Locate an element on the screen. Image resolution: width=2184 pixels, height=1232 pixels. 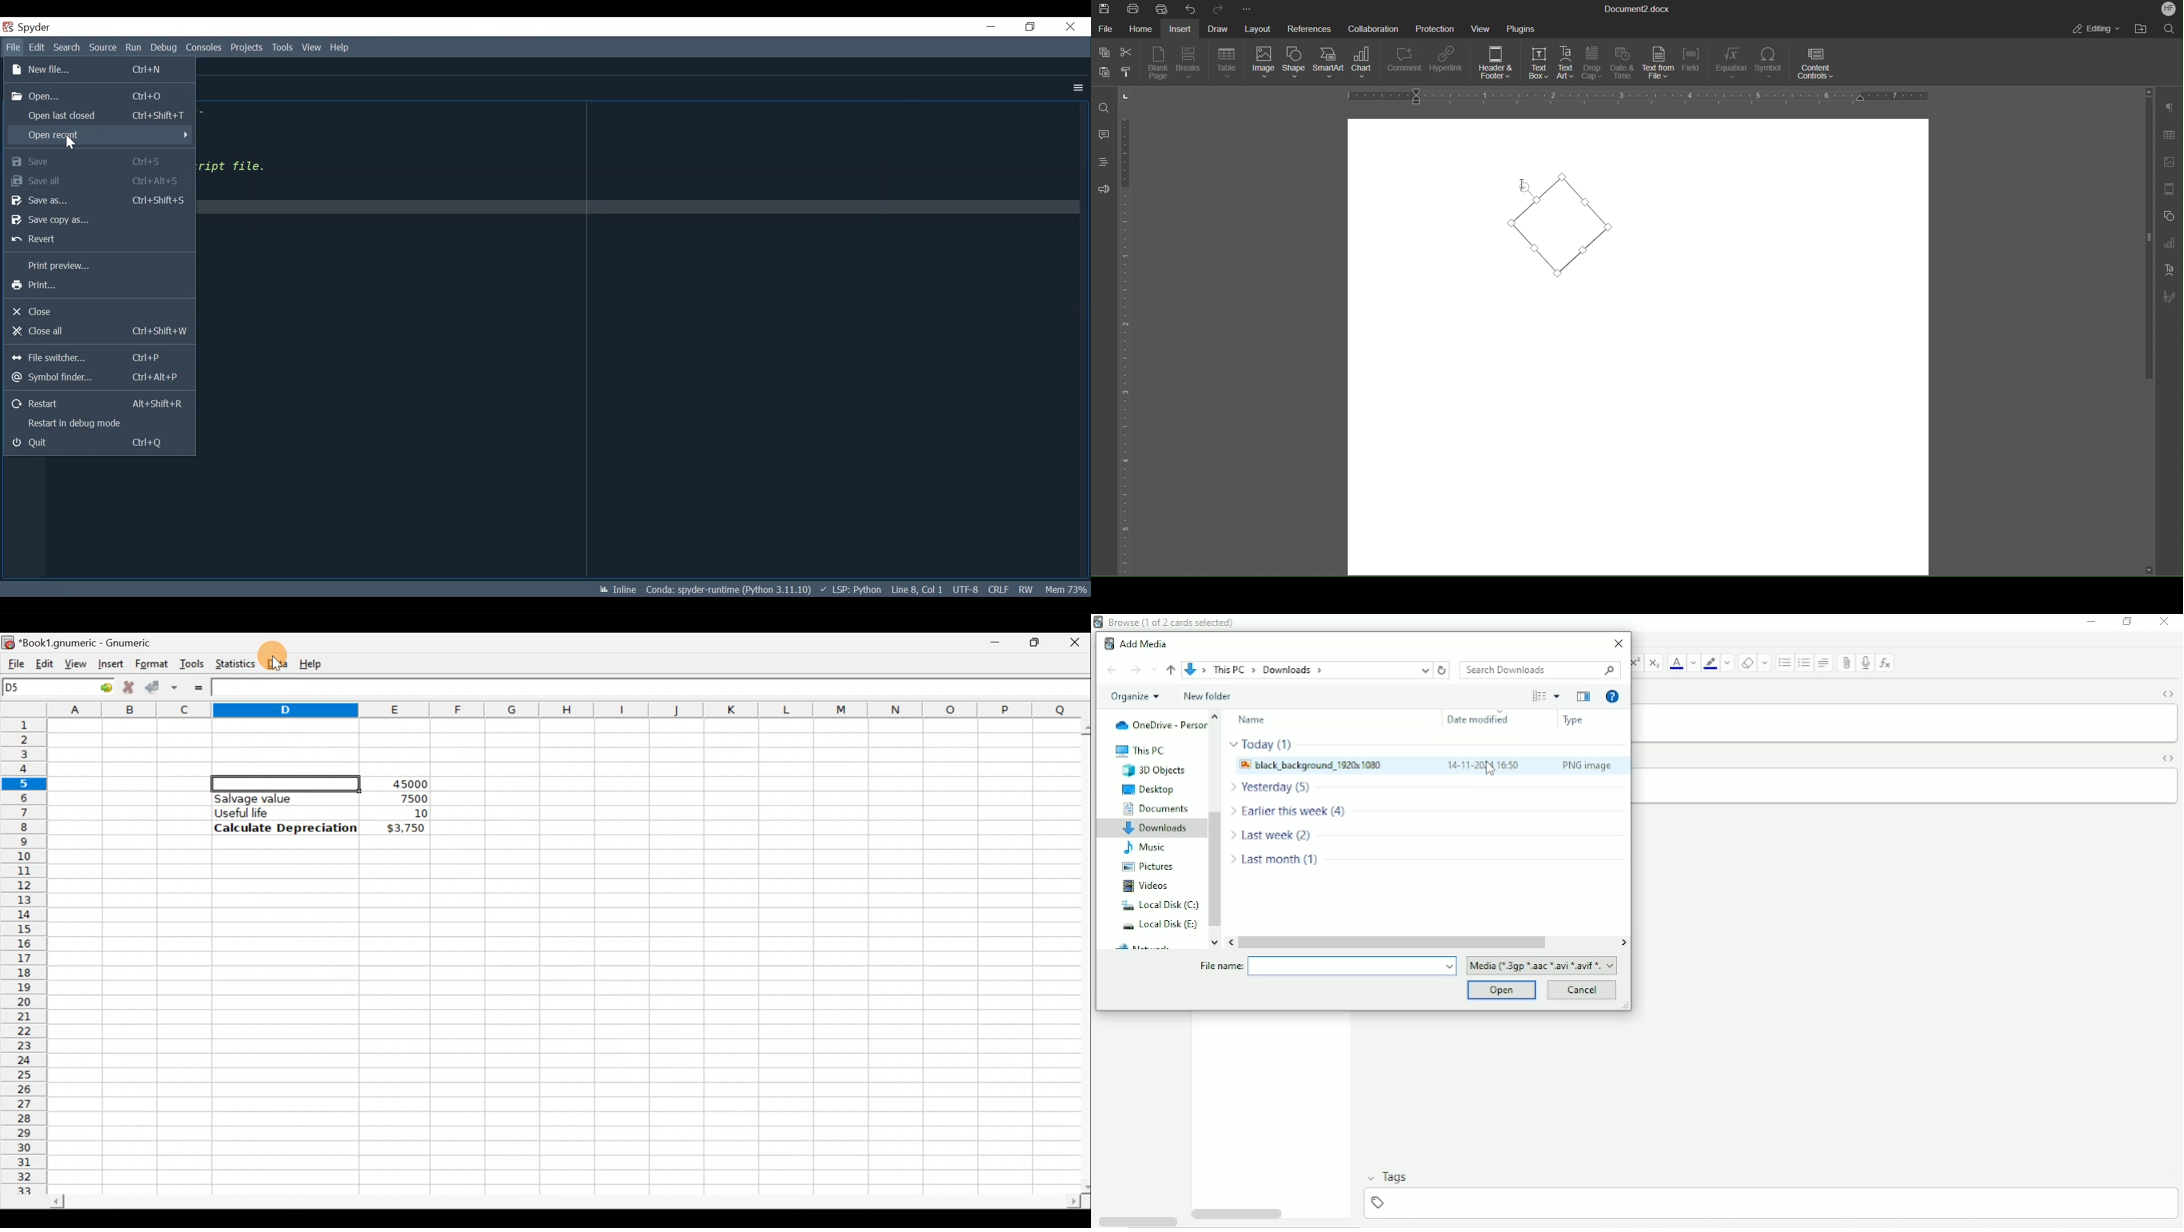
move down is located at coordinates (1214, 942).